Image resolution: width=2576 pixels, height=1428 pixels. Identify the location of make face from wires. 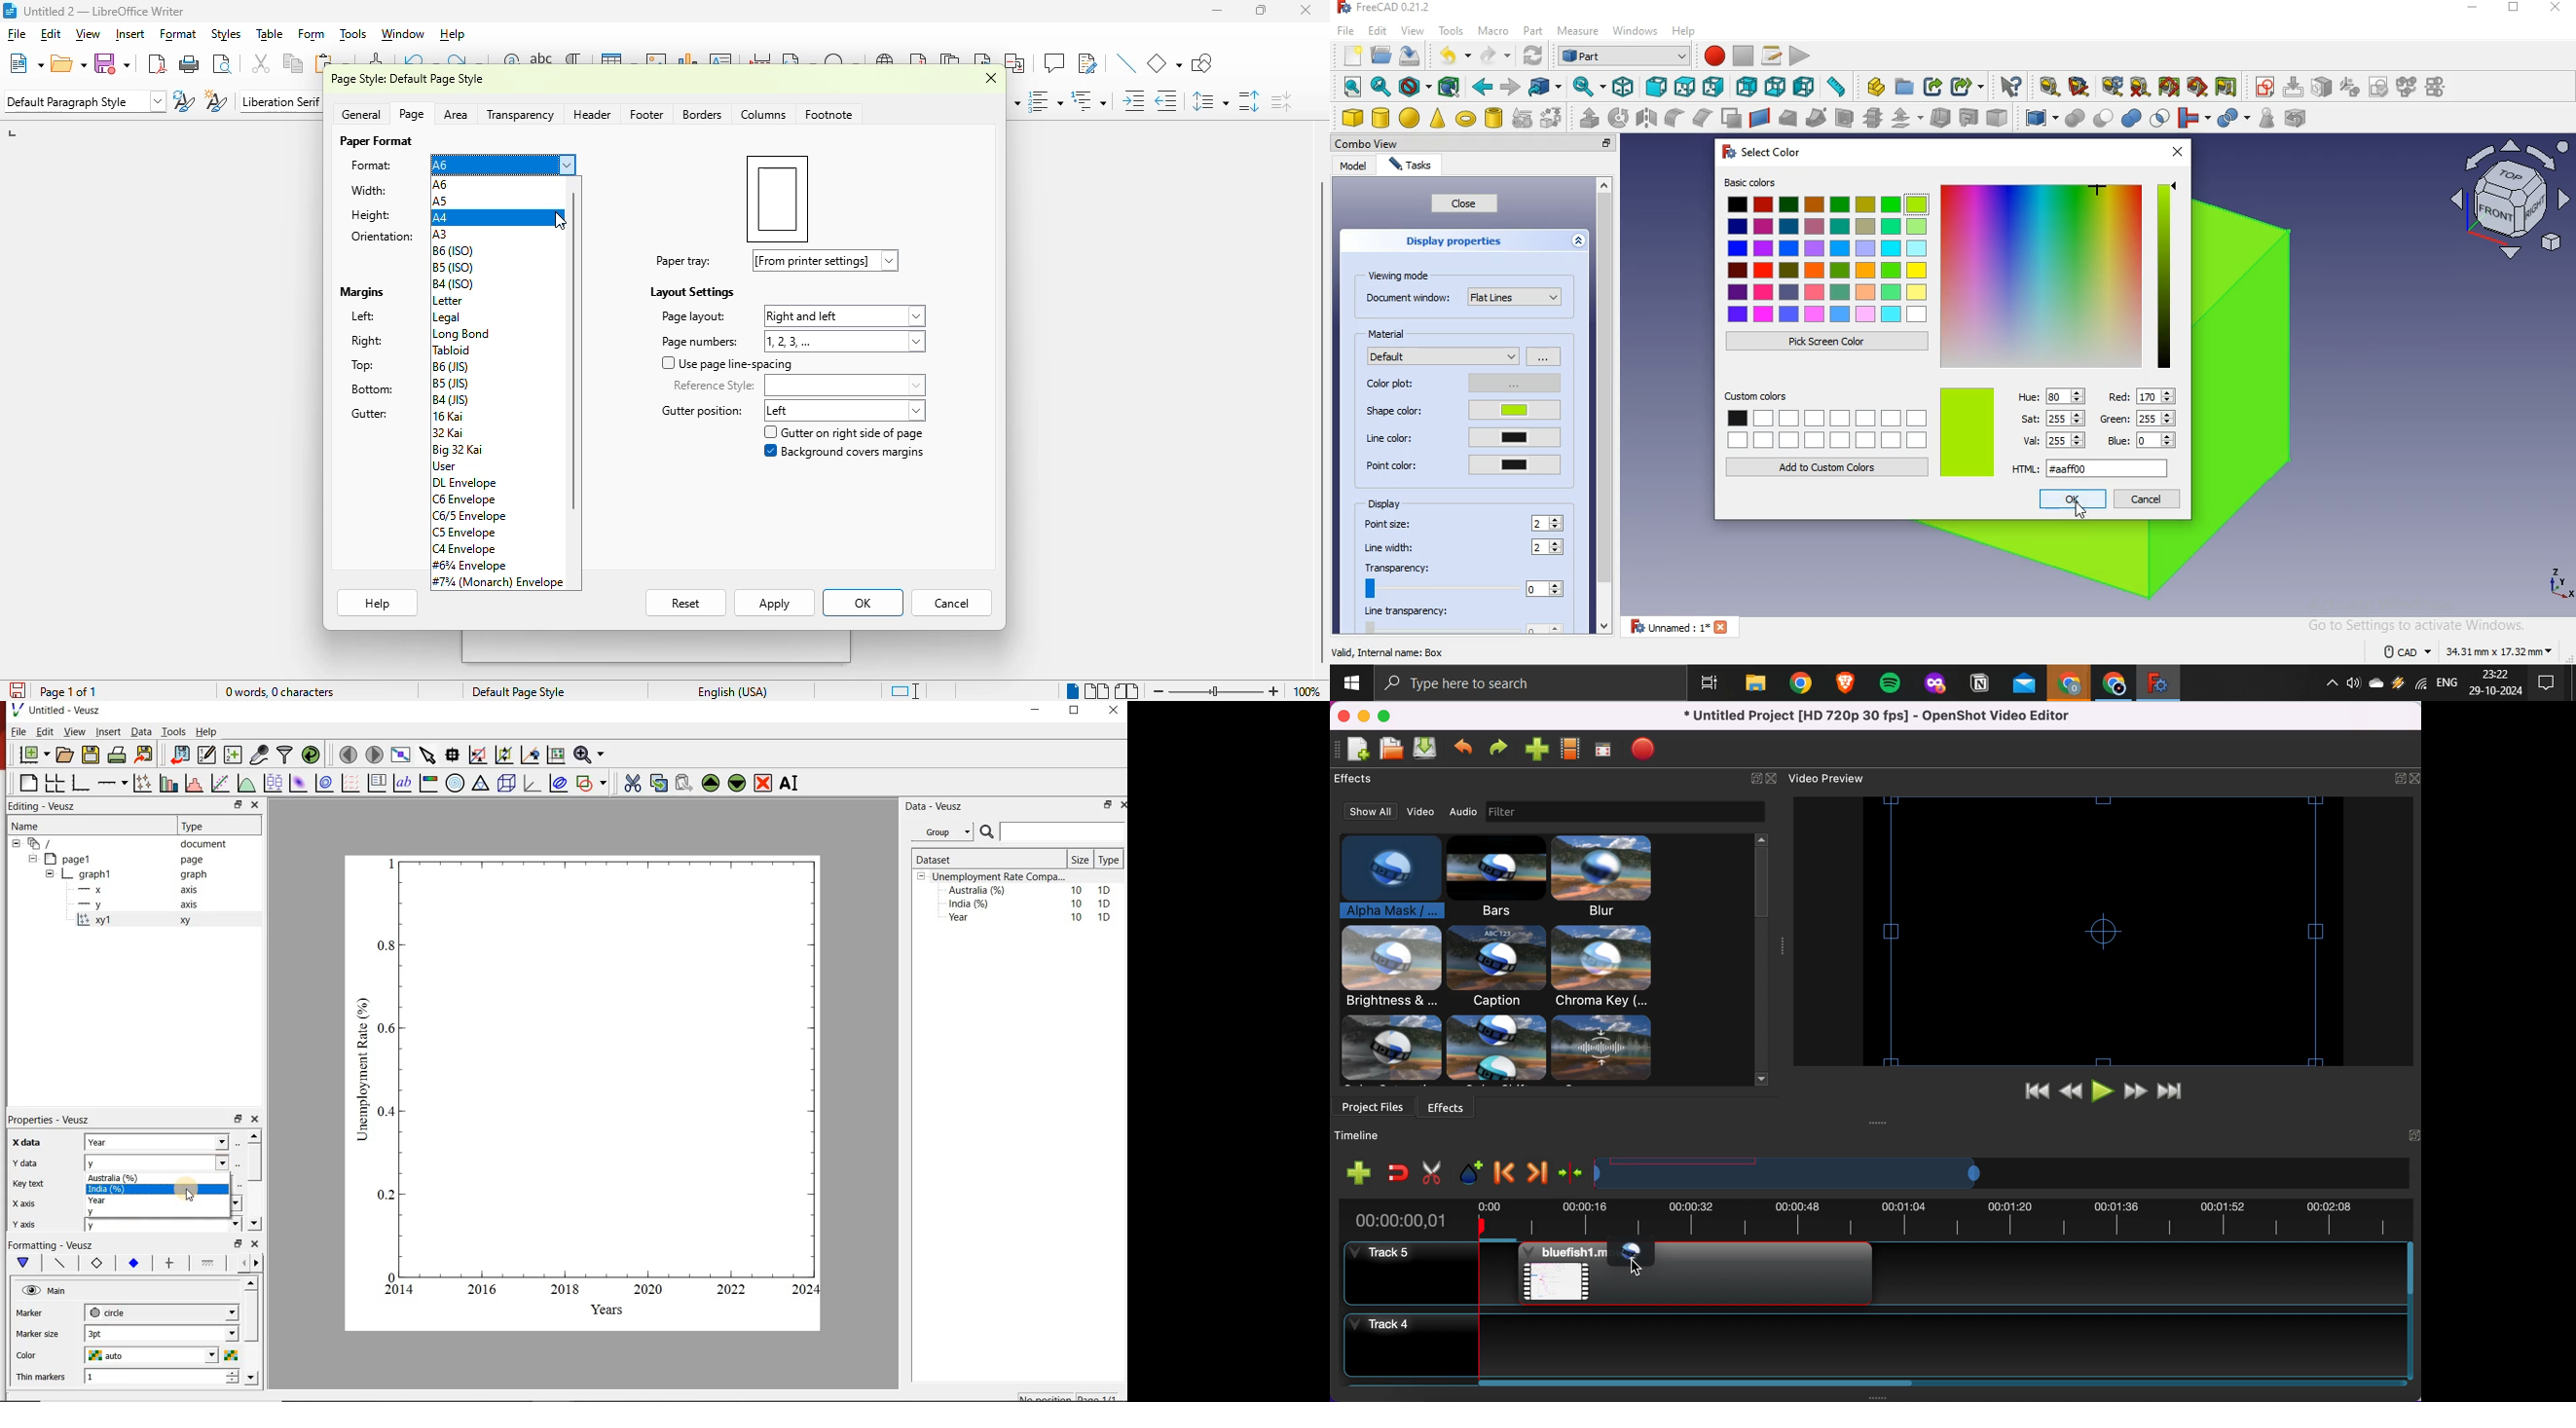
(1731, 118).